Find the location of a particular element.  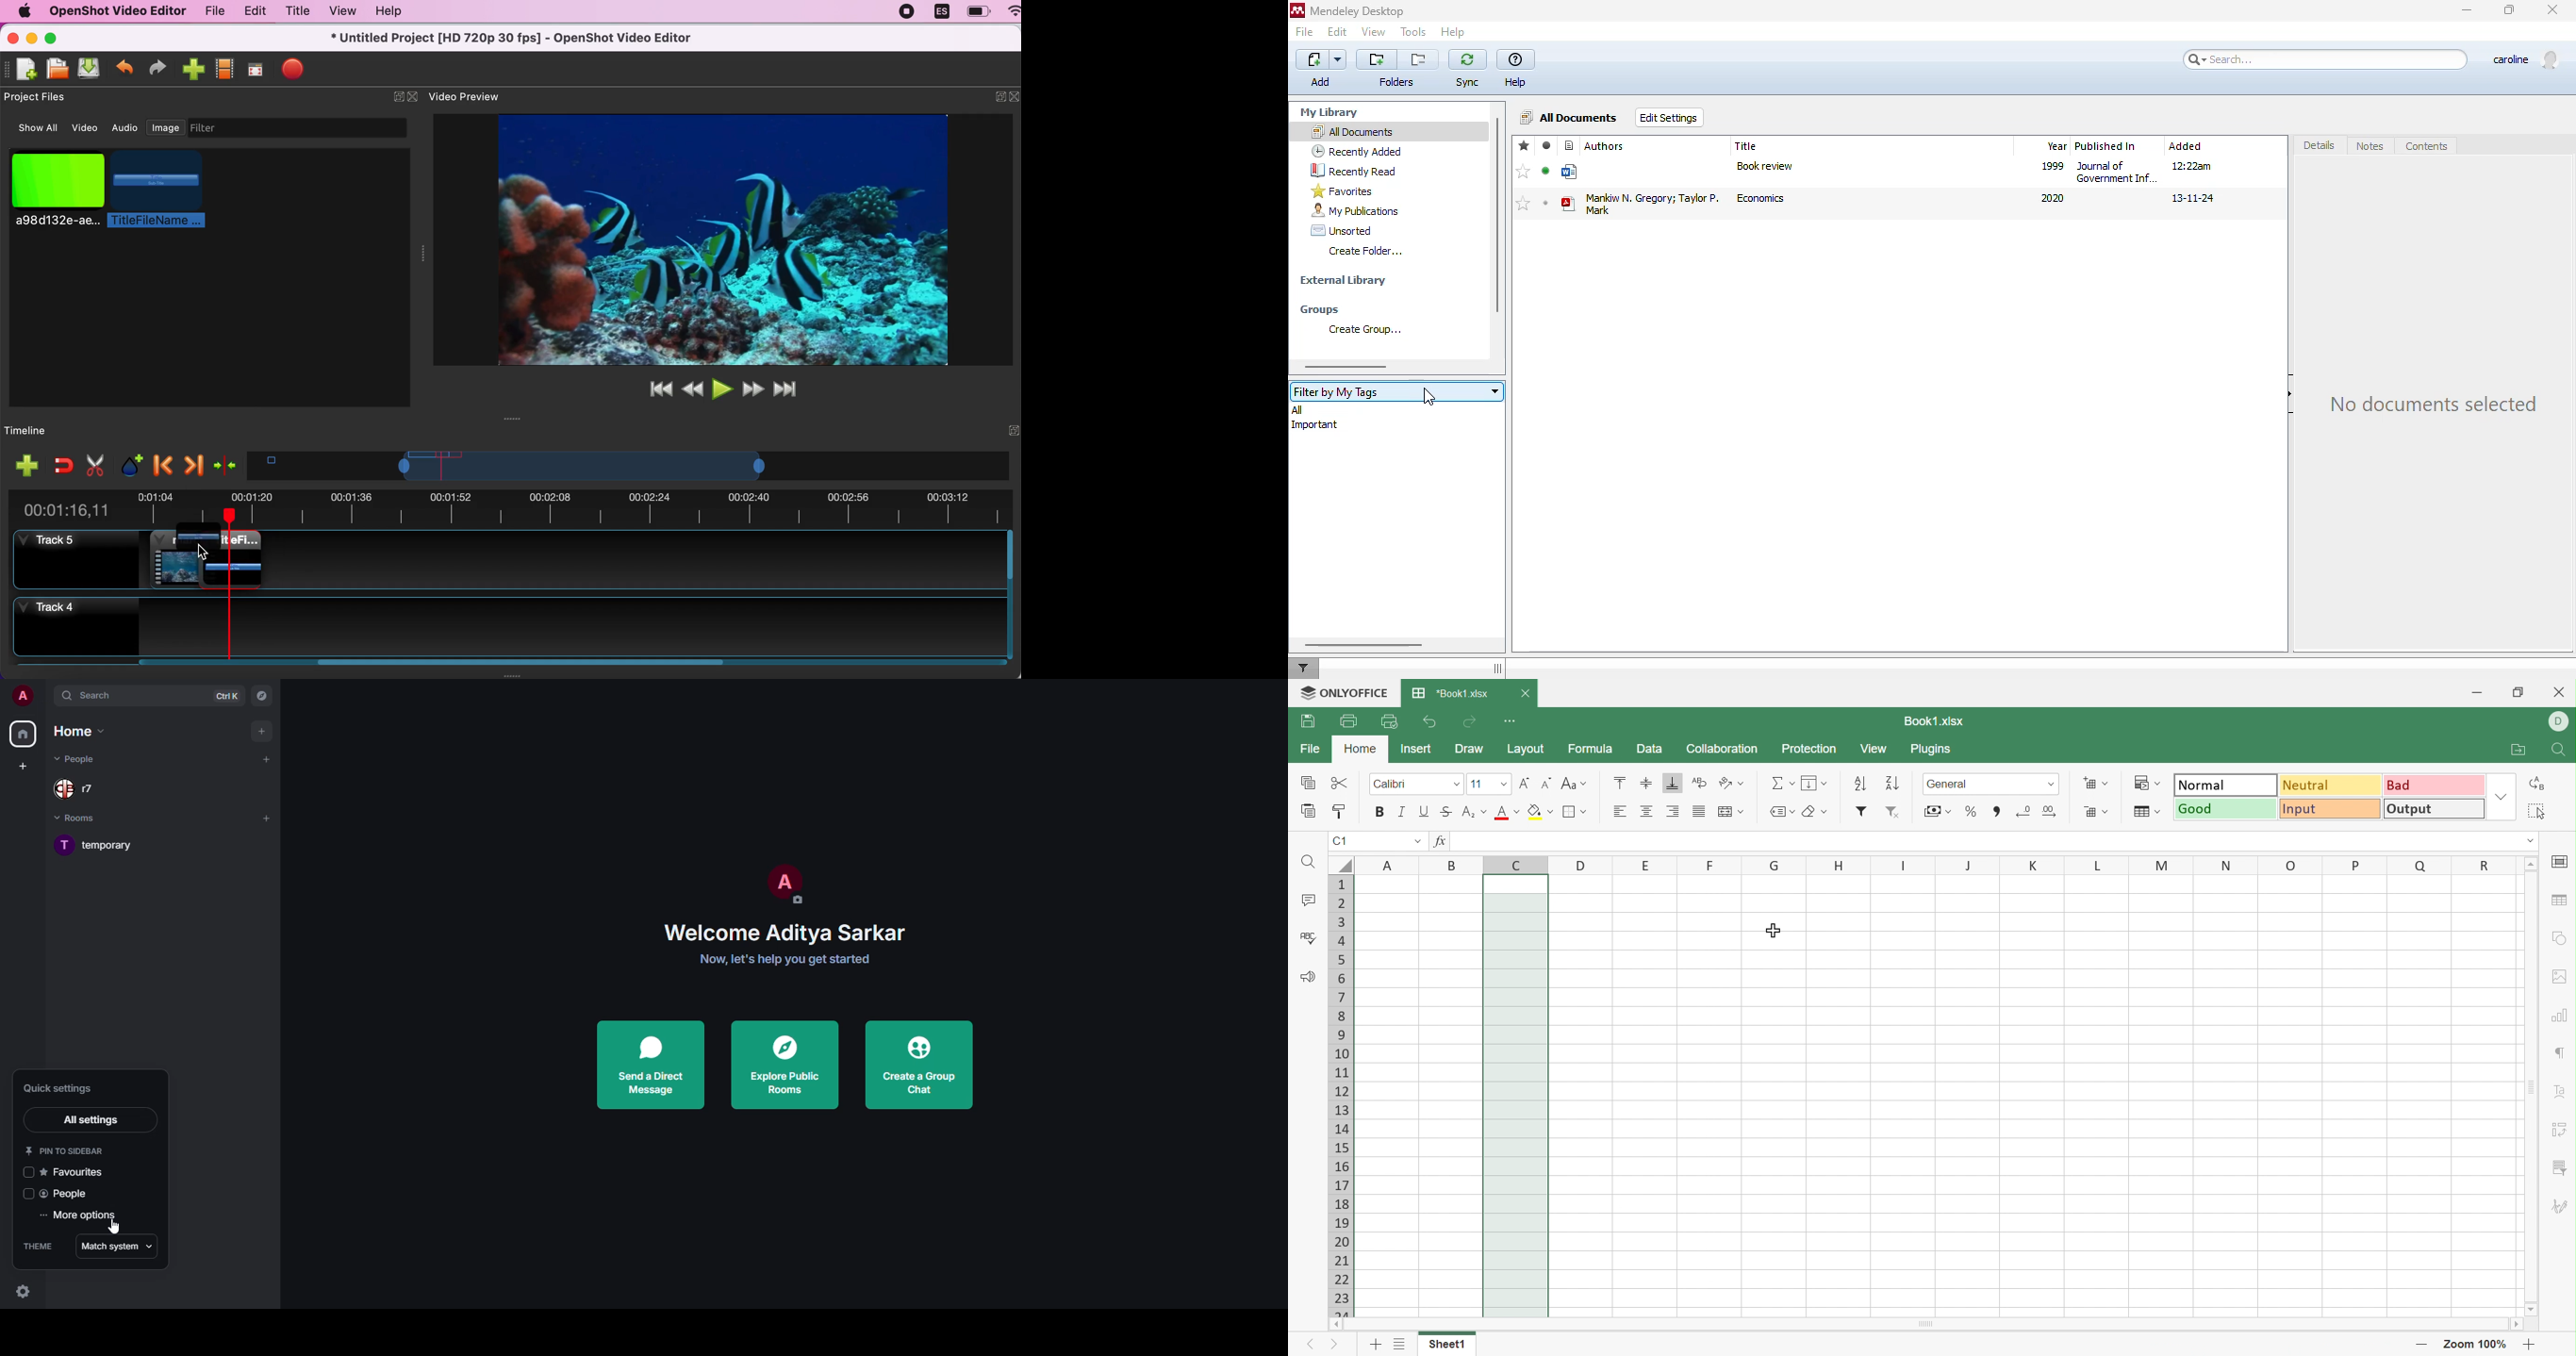

title is located at coordinates (1746, 145).